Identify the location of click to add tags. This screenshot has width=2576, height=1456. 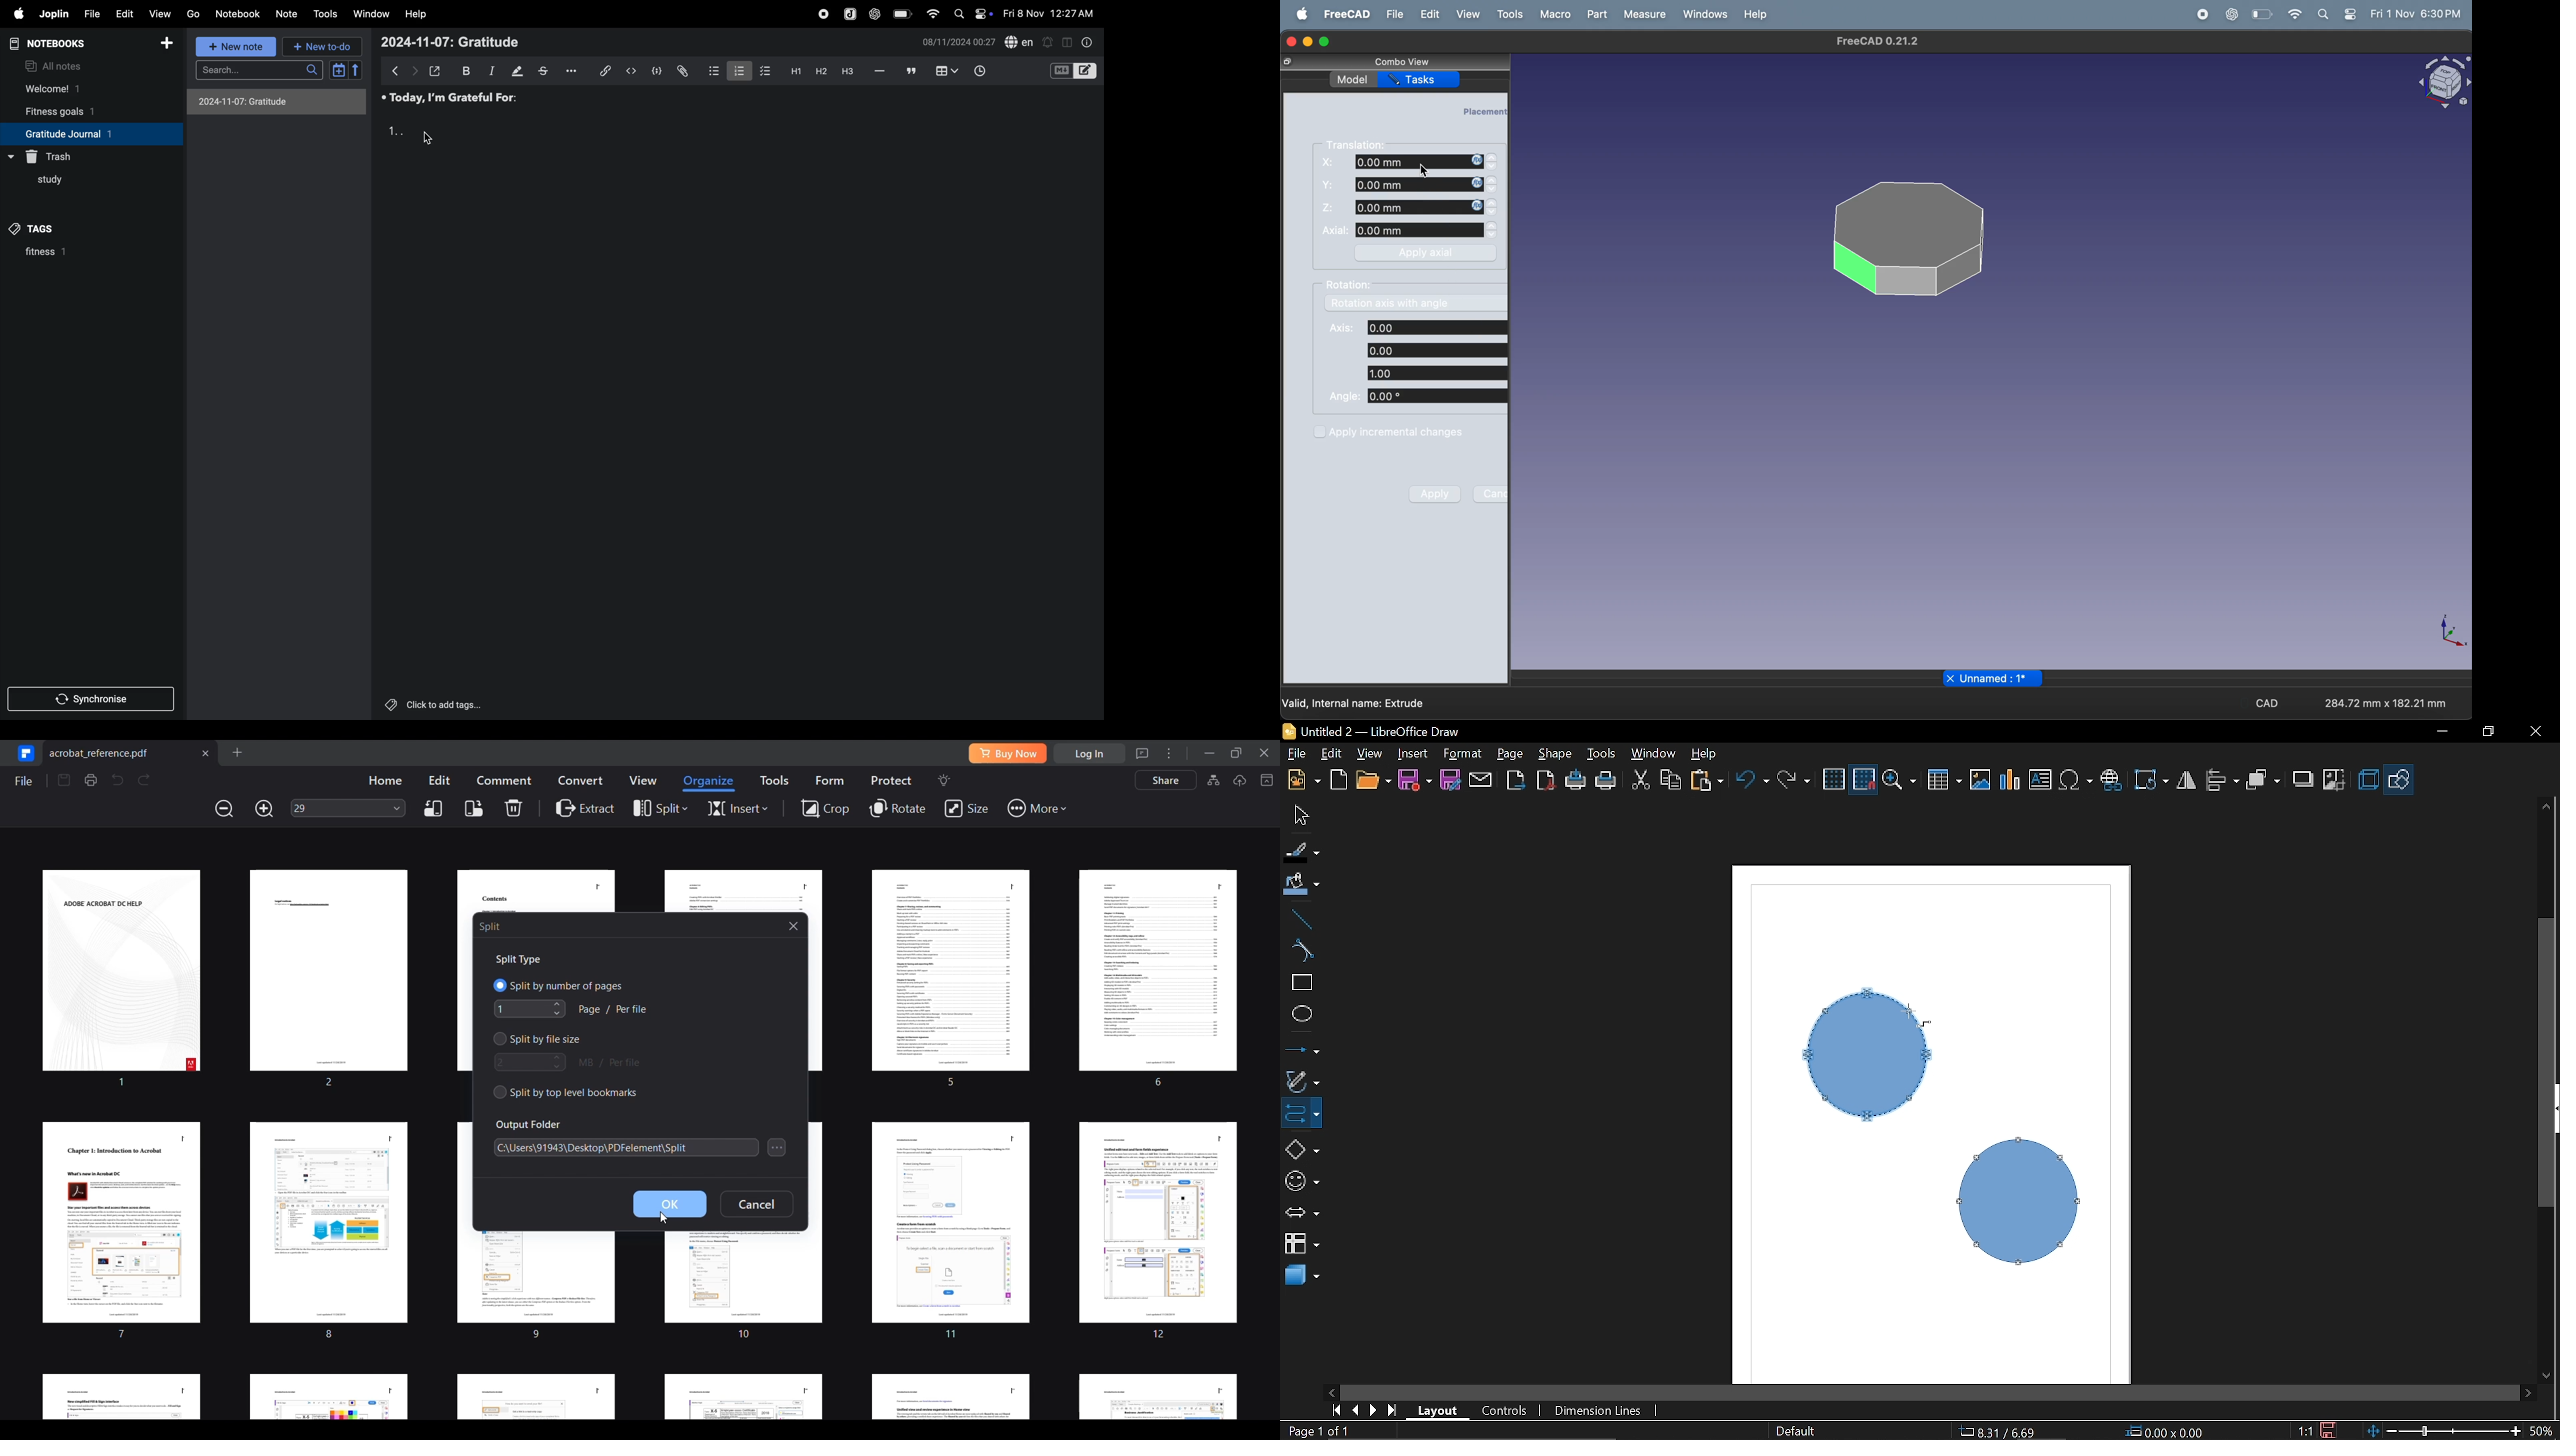
(429, 703).